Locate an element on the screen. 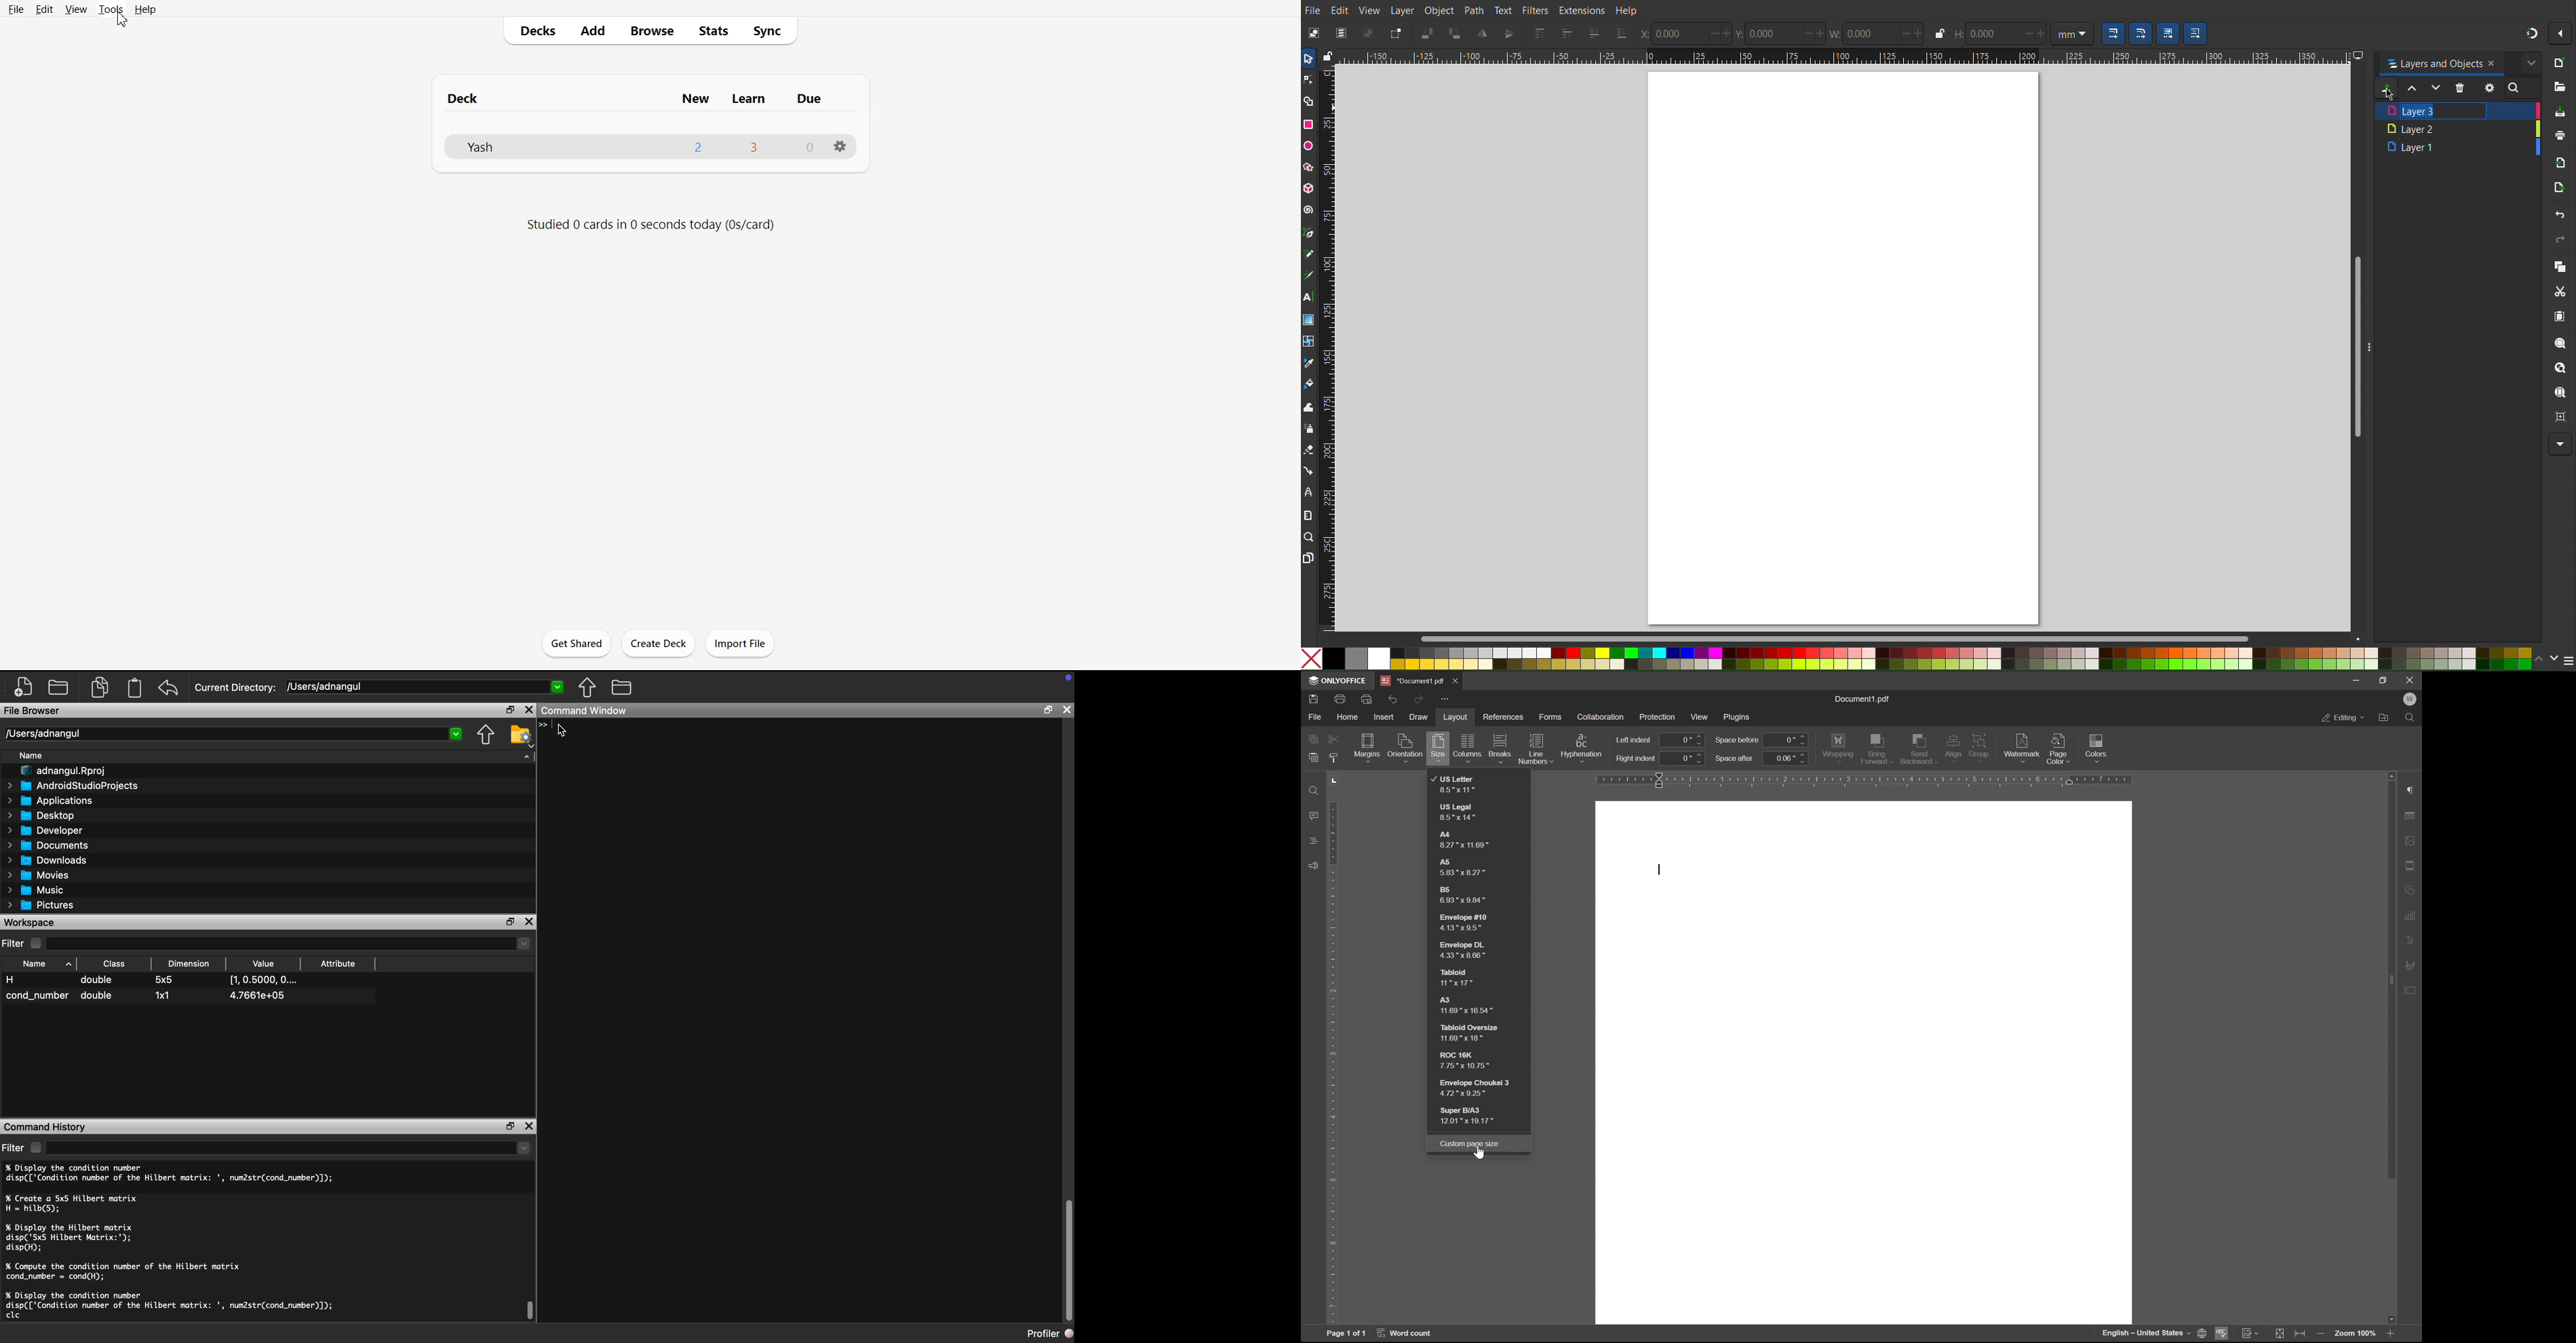  word count is located at coordinates (1402, 1336).